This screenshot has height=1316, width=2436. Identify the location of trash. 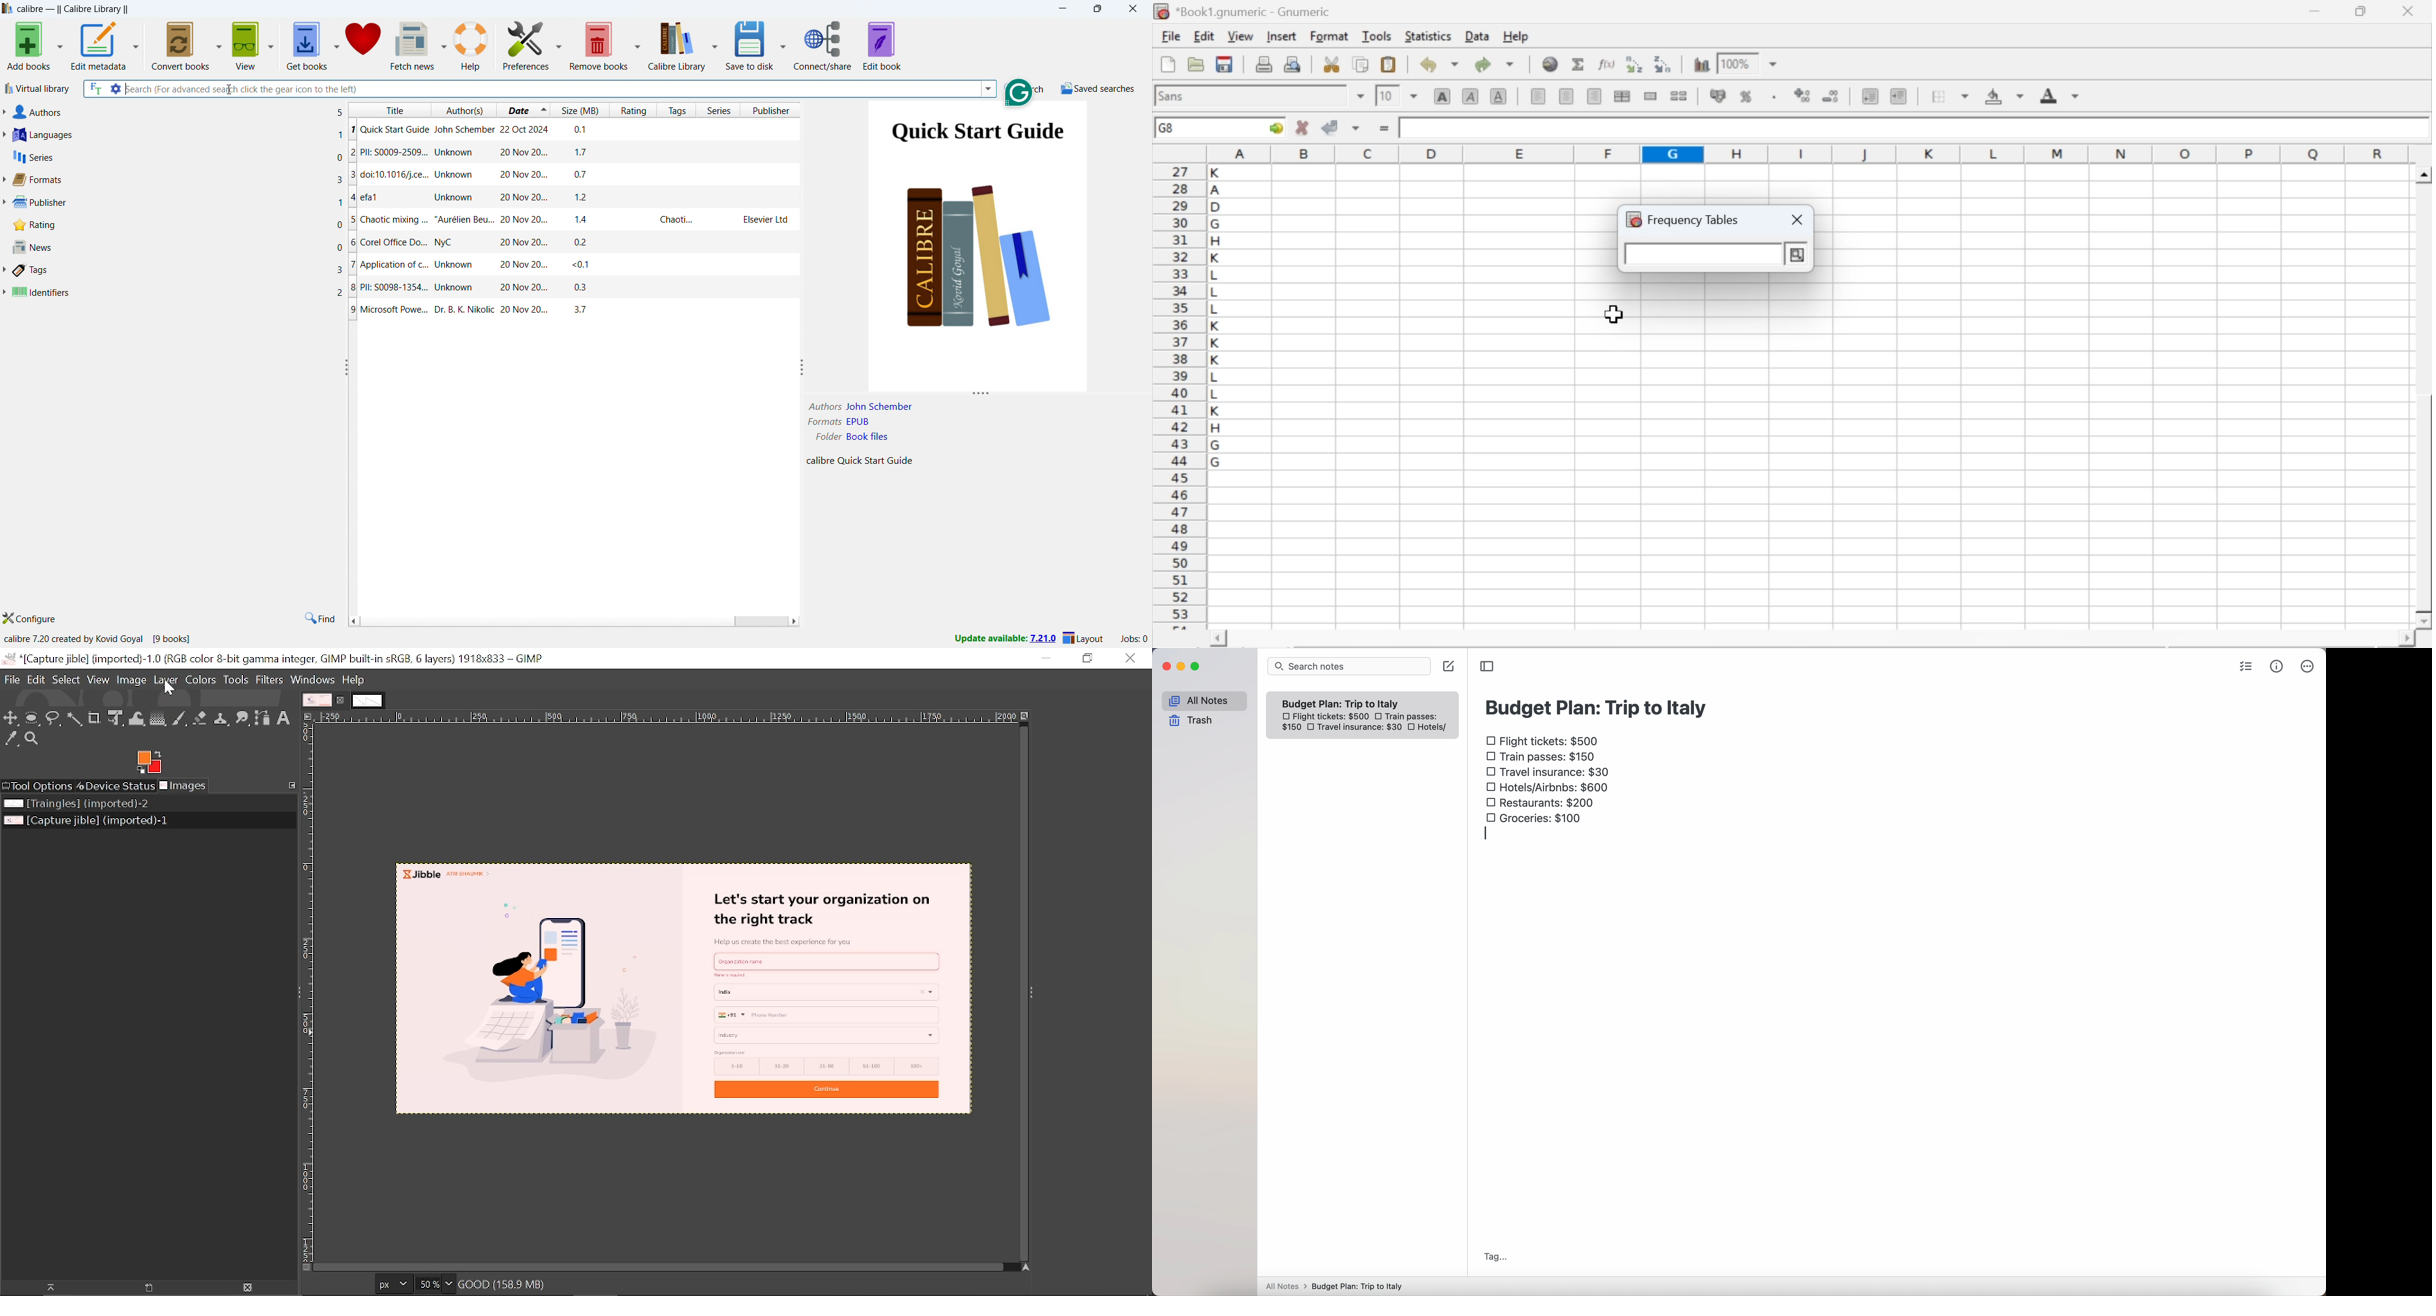
(1191, 721).